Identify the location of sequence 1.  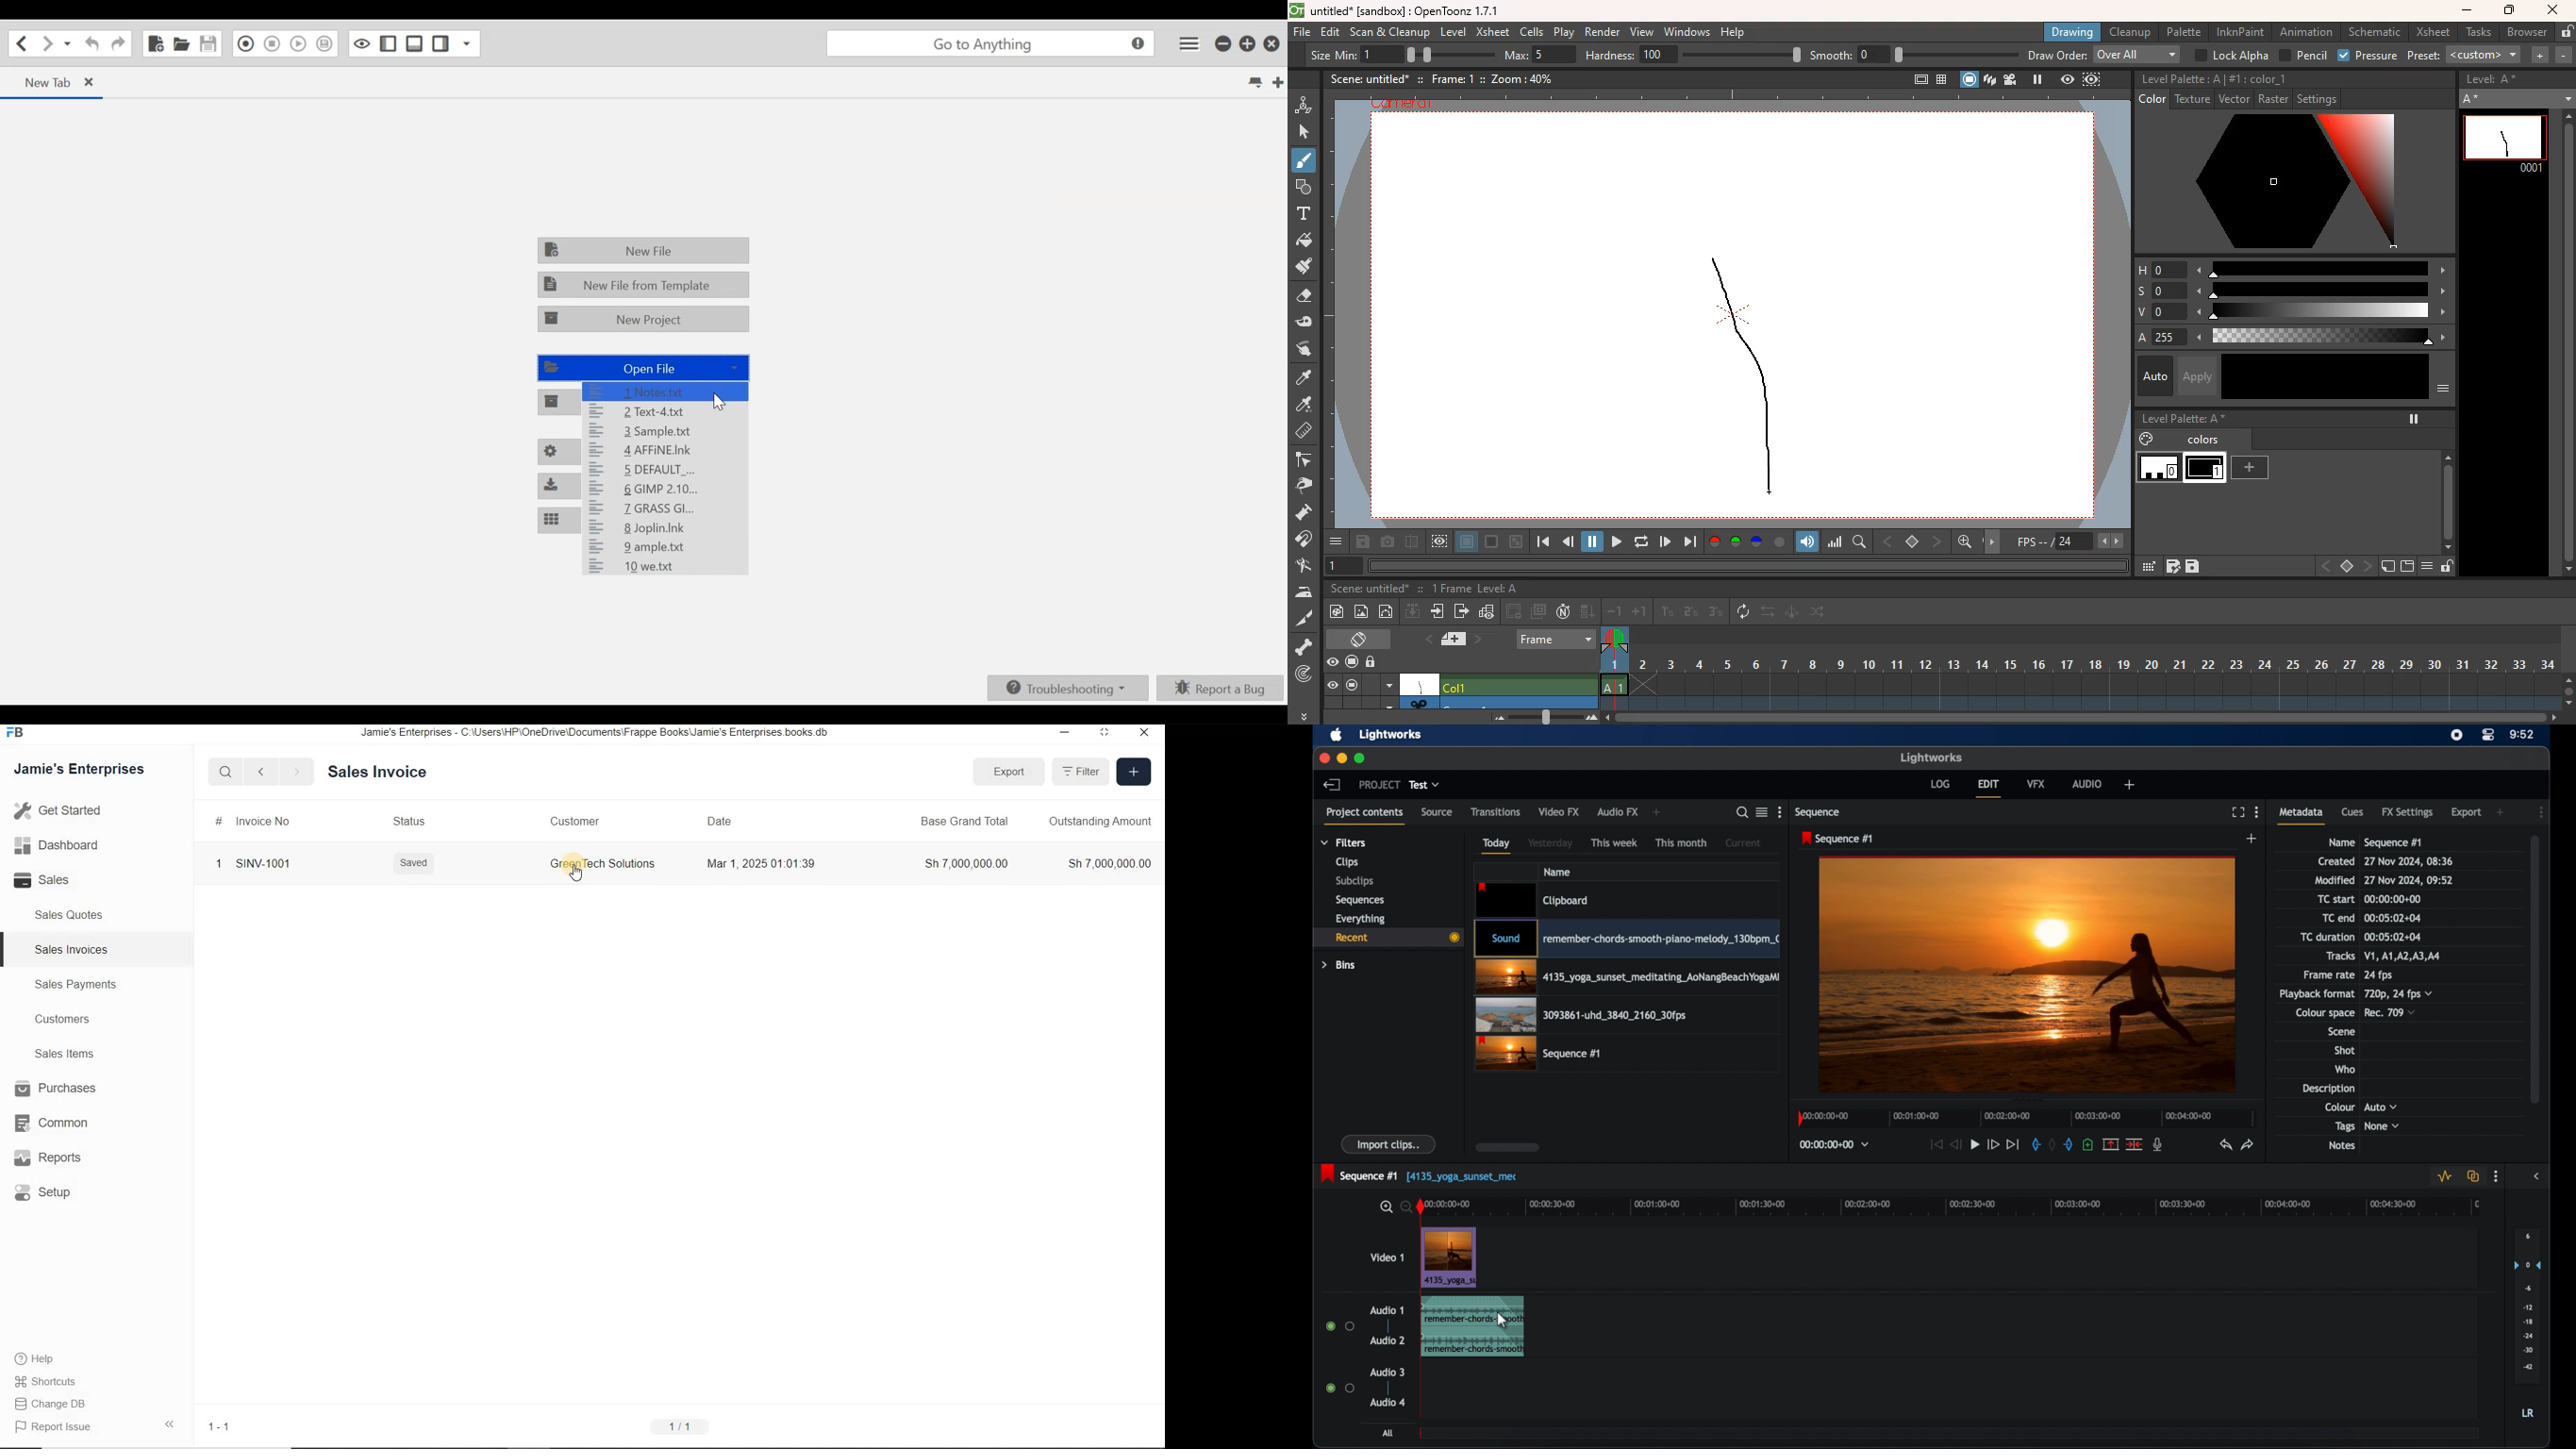
(1838, 839).